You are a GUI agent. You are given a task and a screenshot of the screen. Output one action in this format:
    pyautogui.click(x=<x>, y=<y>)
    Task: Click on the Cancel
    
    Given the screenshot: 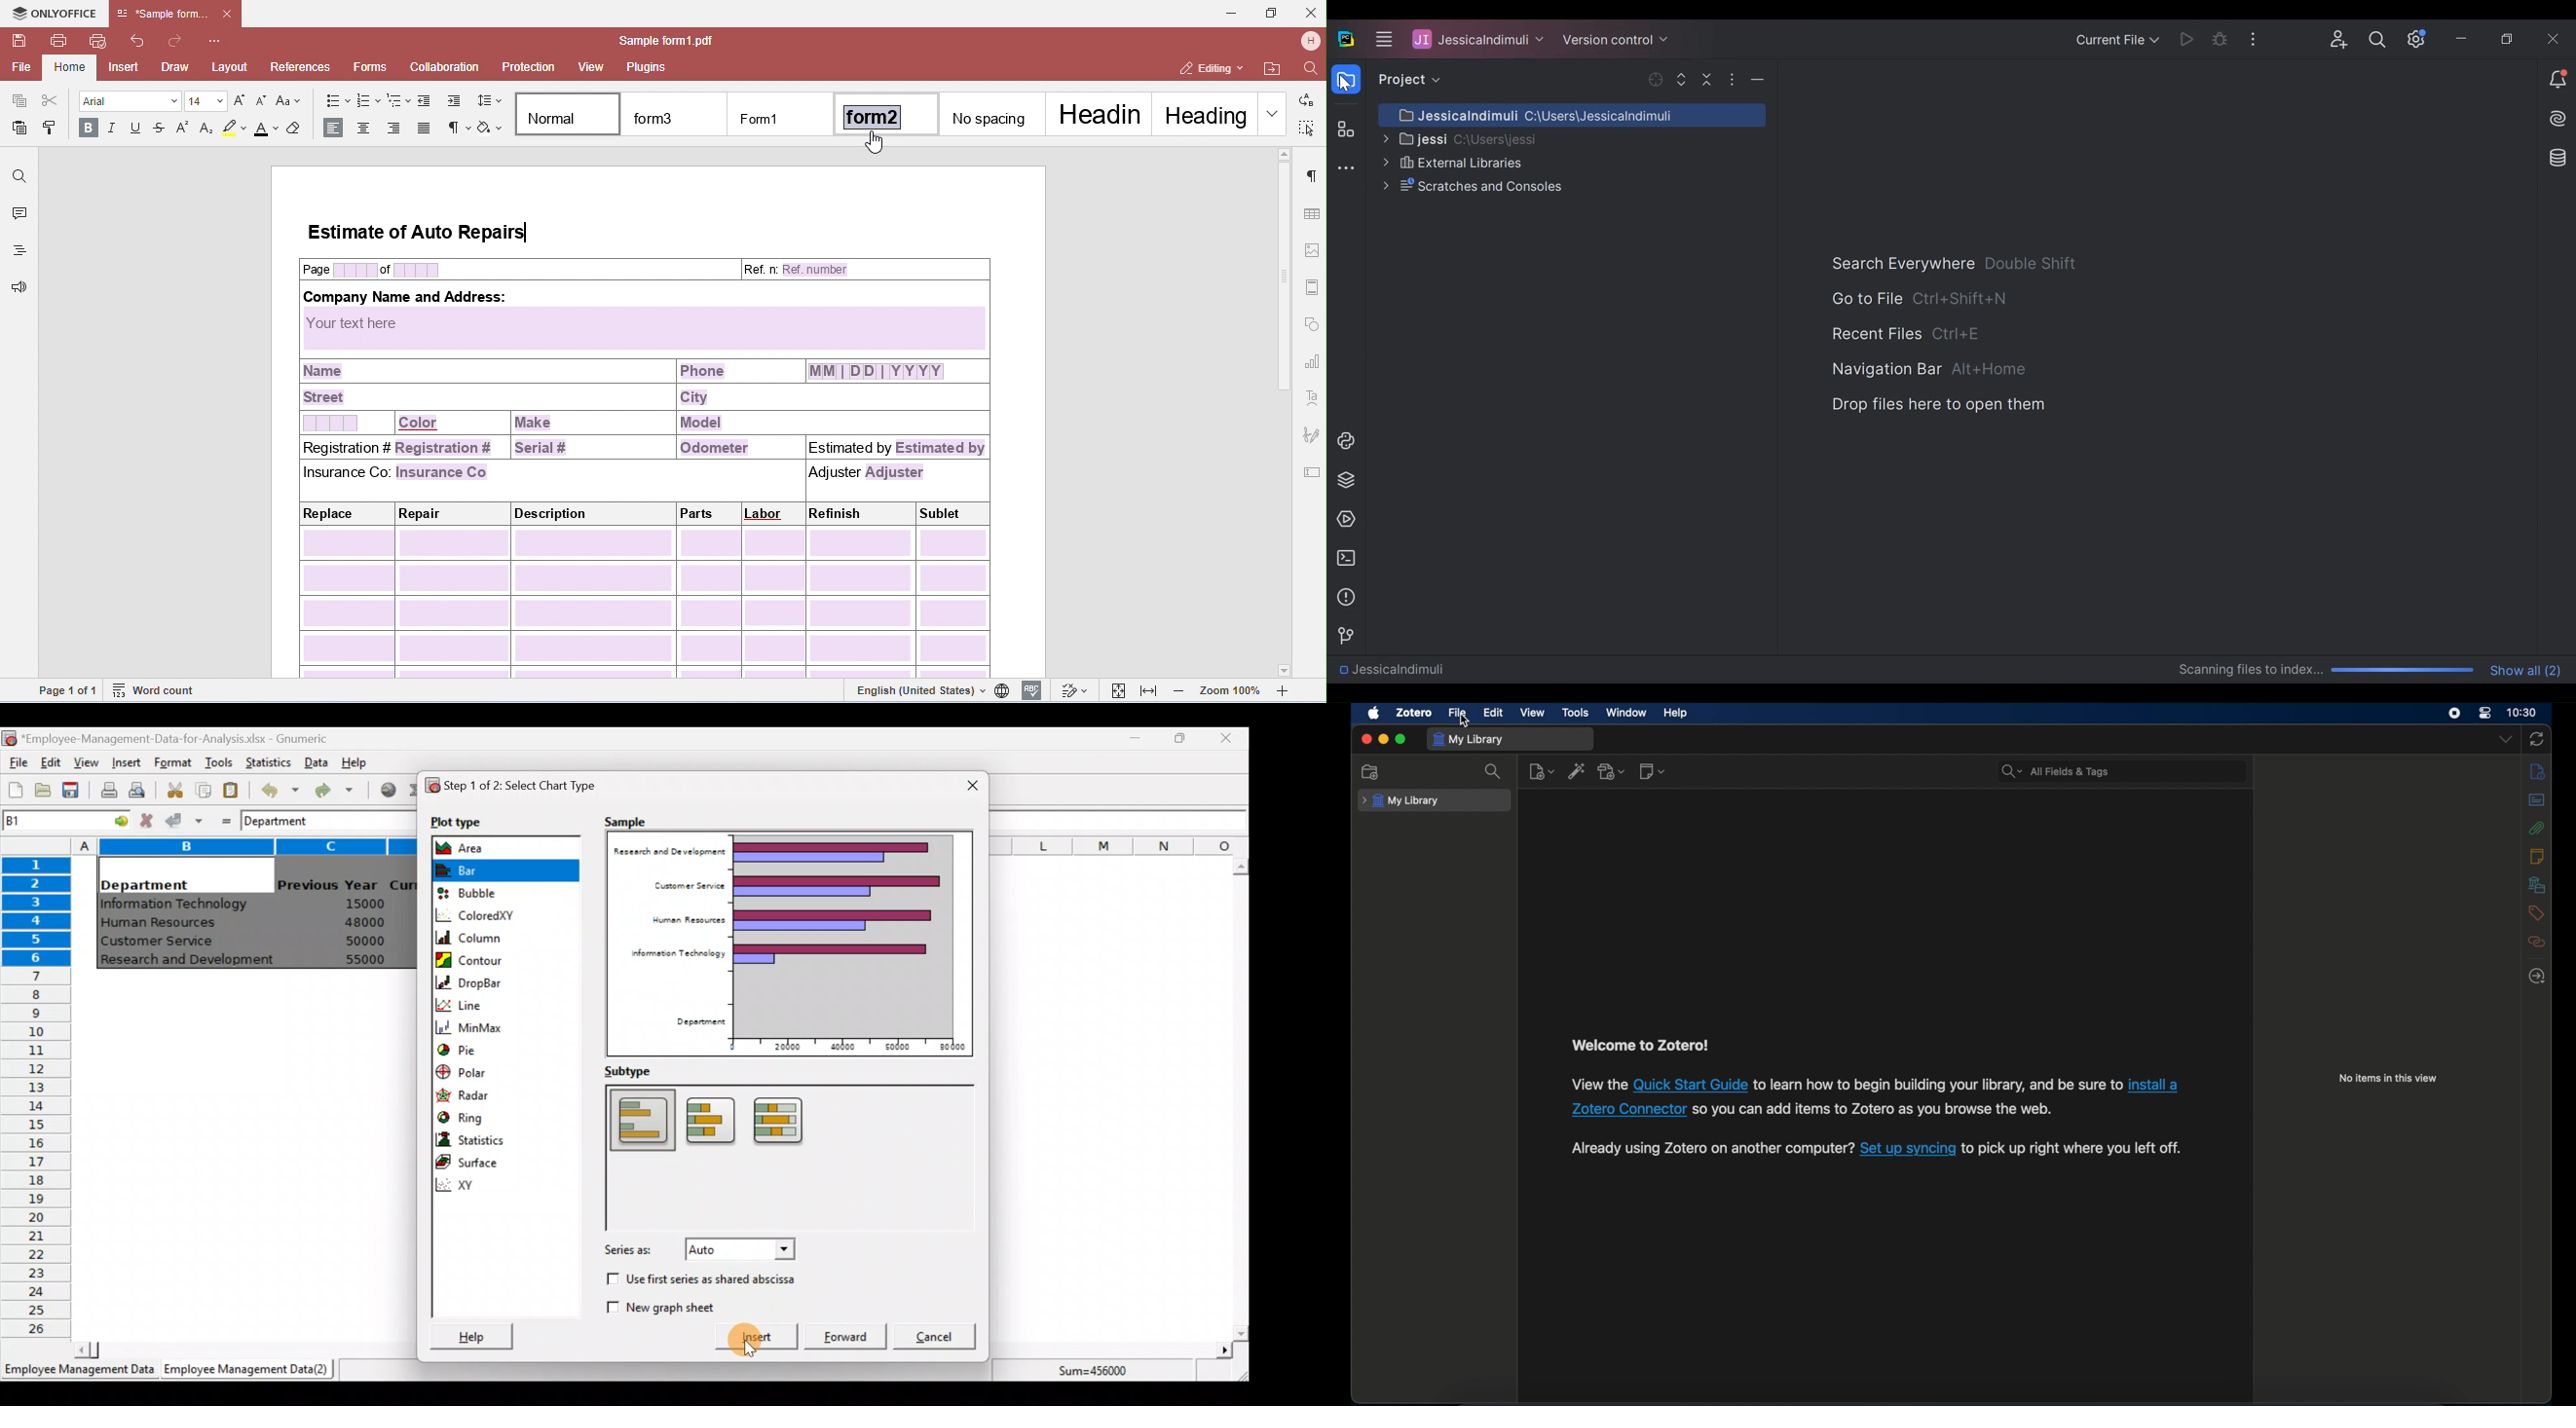 What is the action you would take?
    pyautogui.click(x=941, y=1337)
    